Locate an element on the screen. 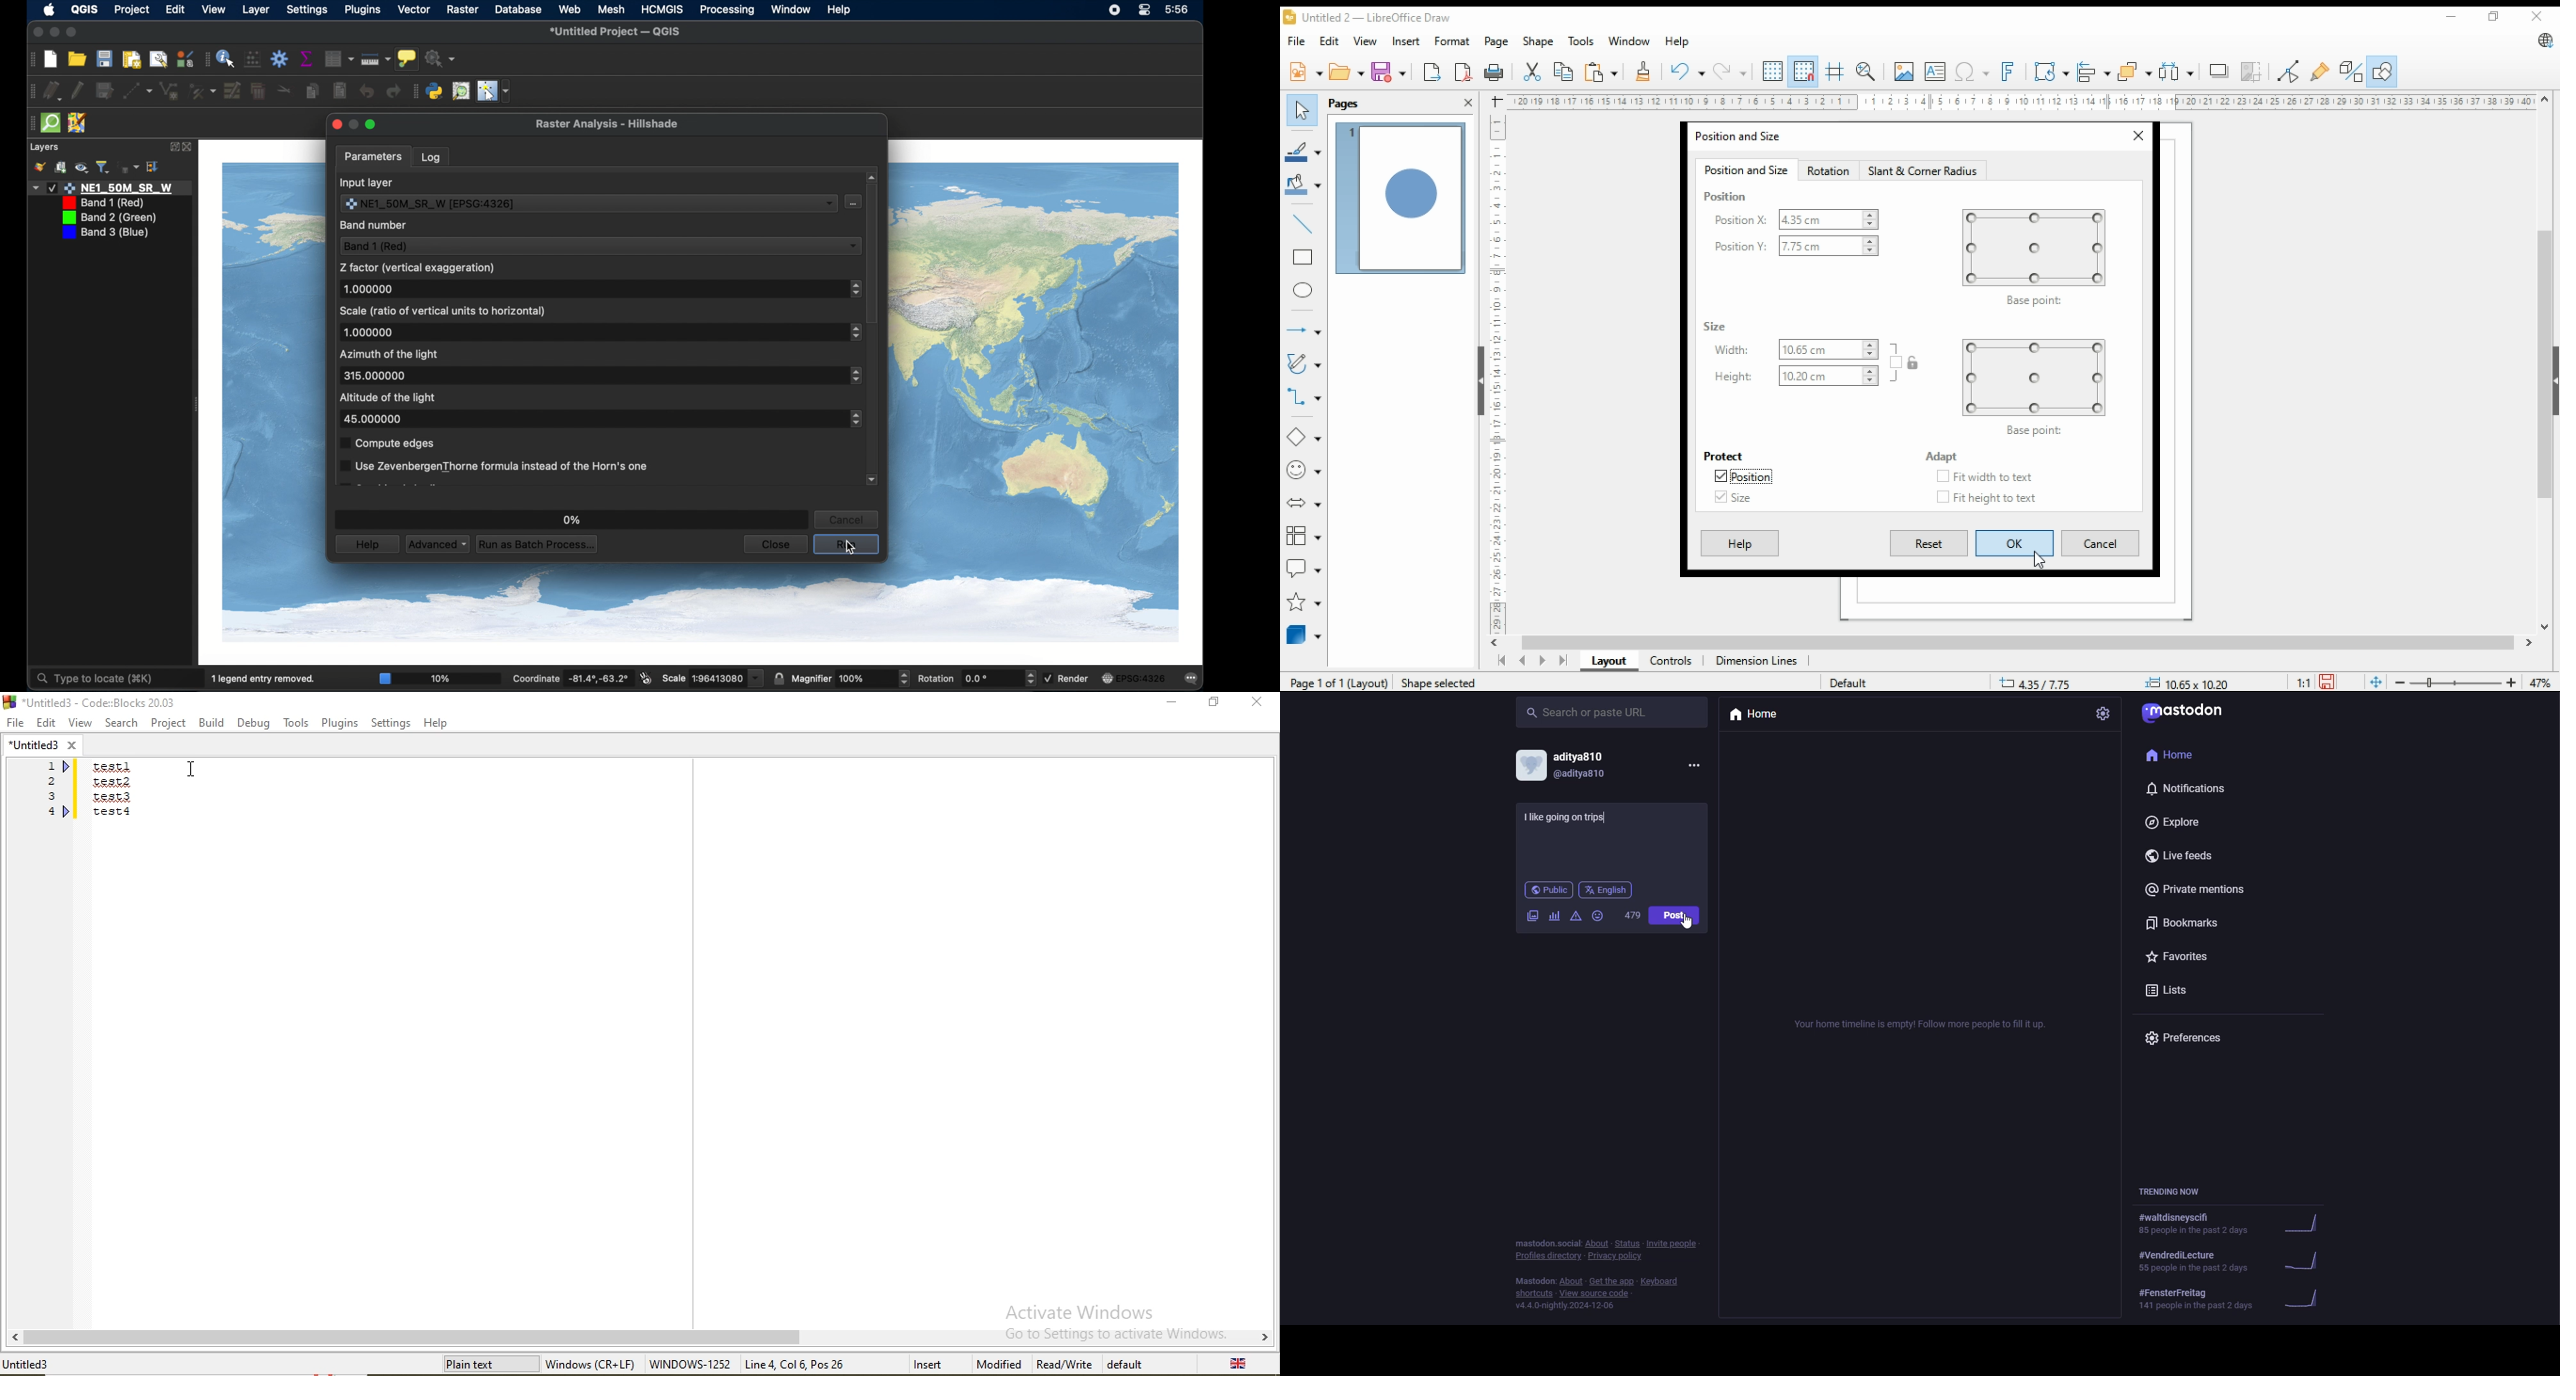 The width and height of the screenshot is (2576, 1400). reset is located at coordinates (1932, 542).